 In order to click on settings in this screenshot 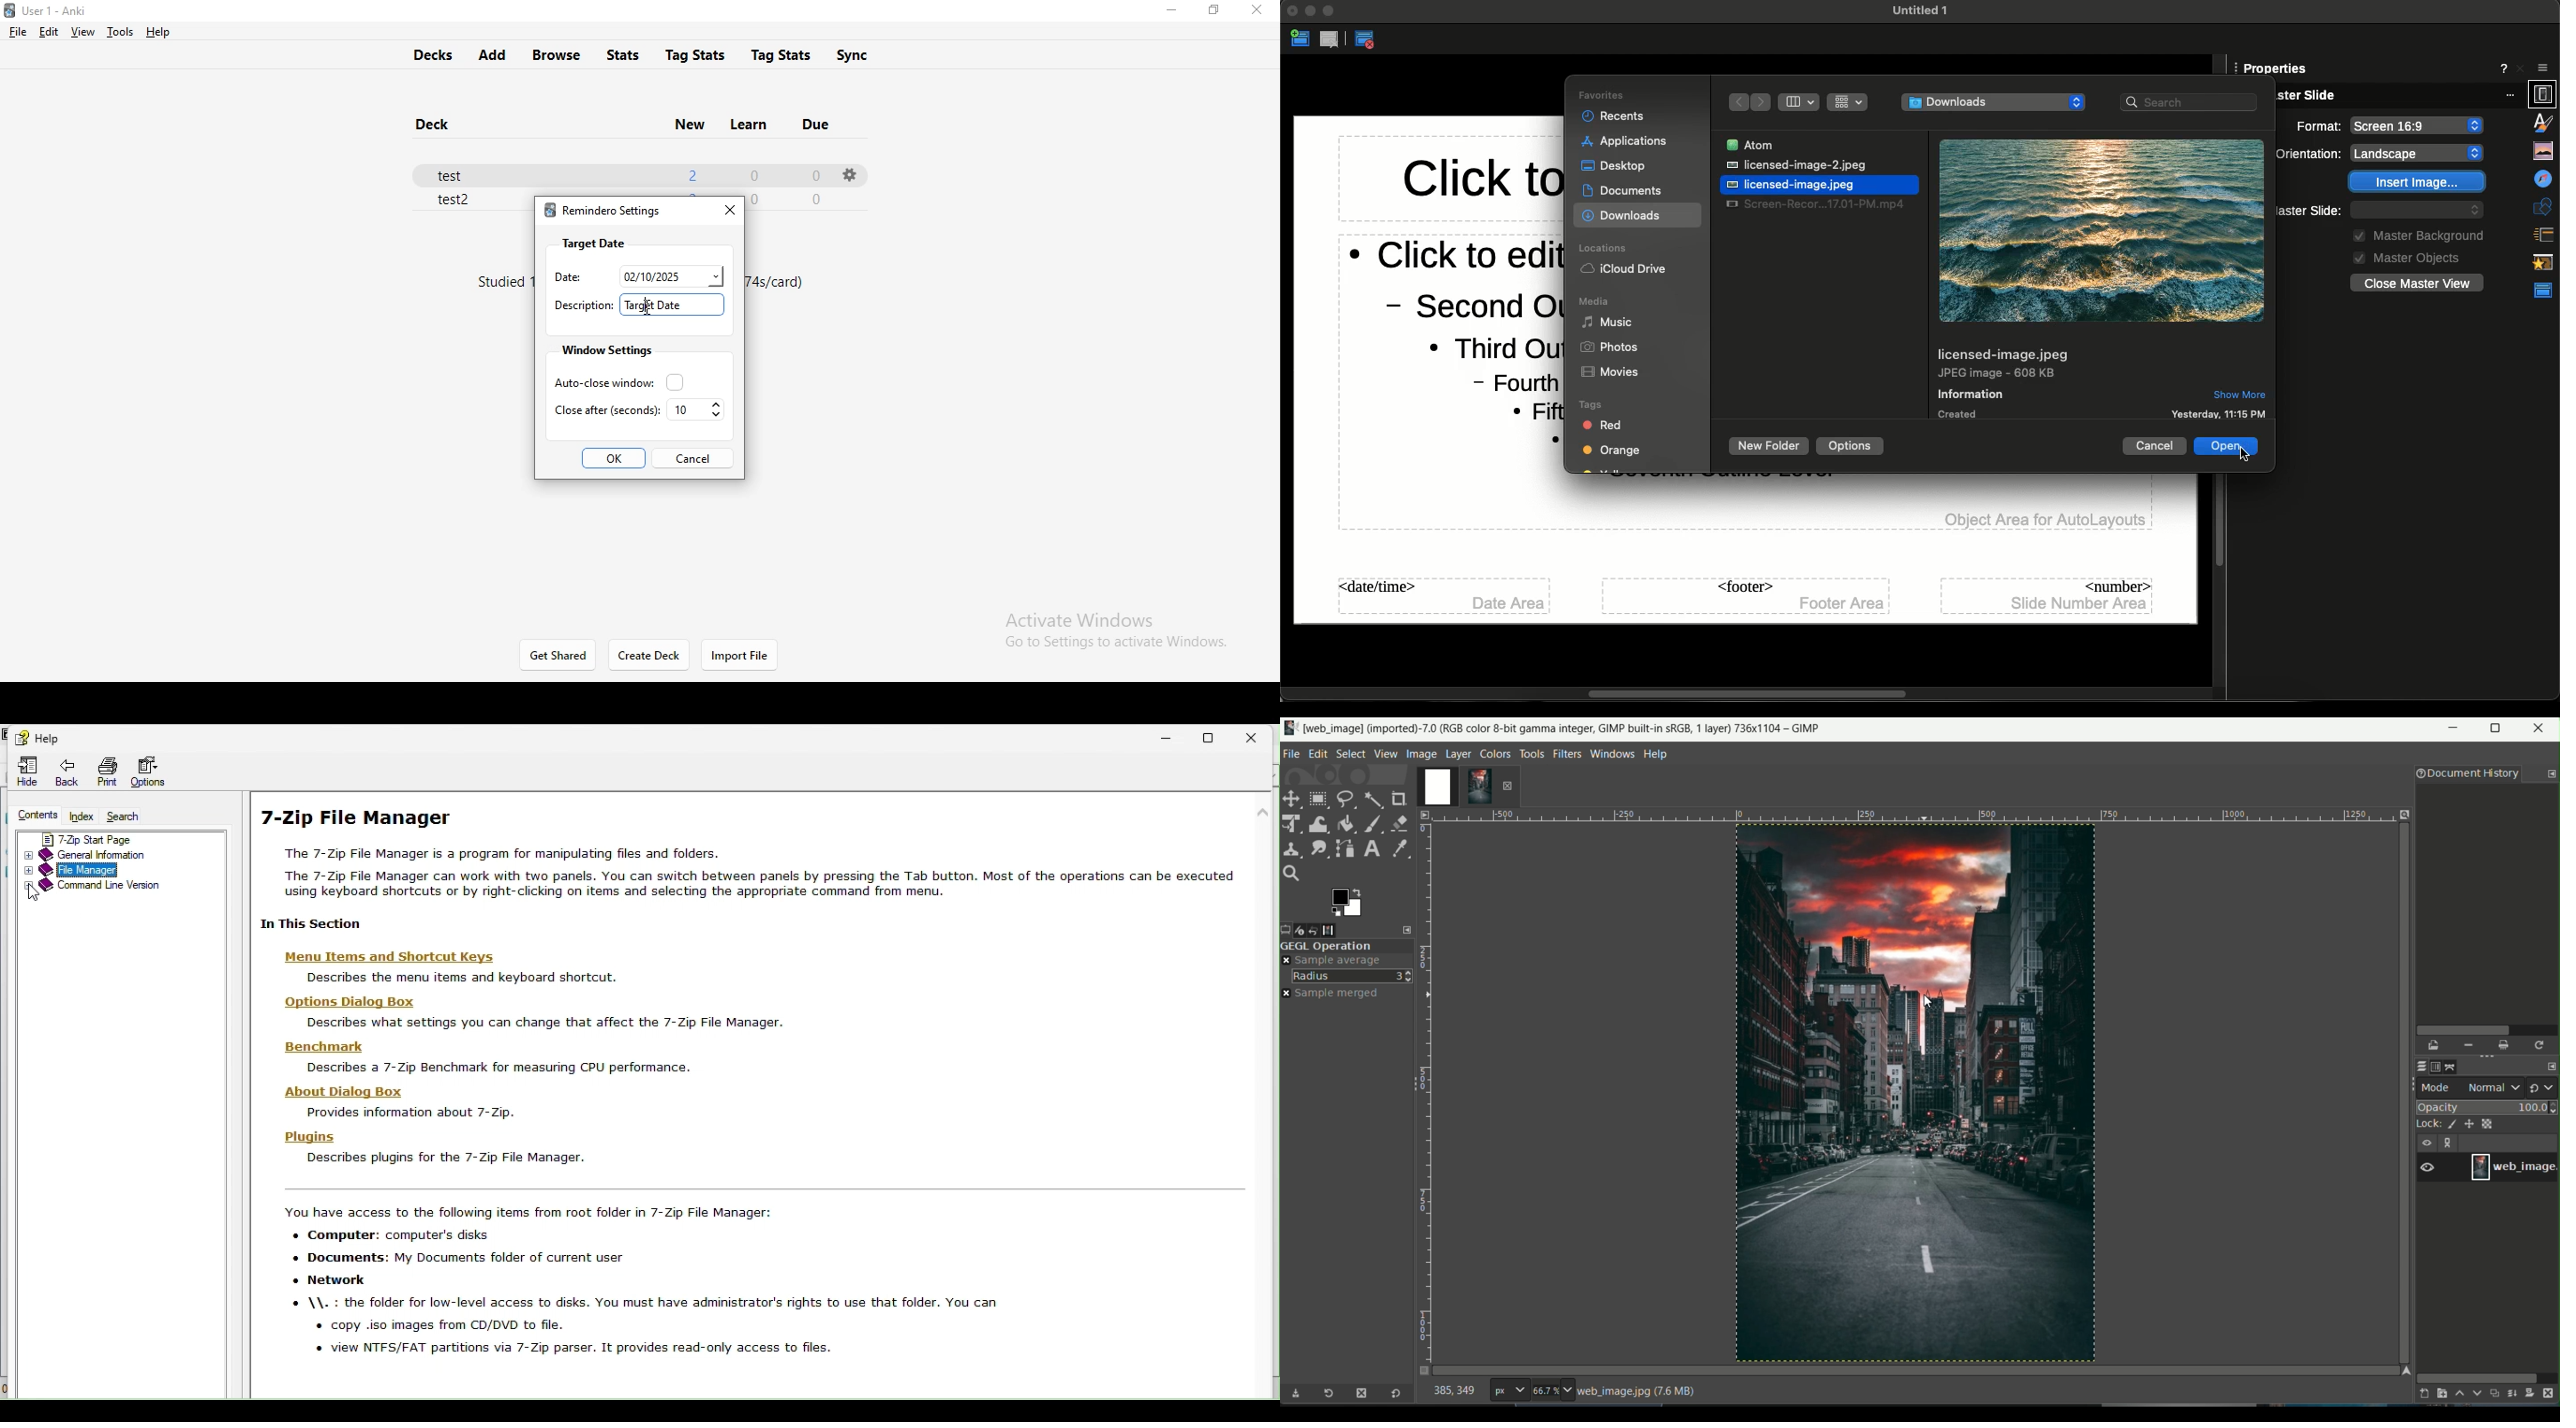, I will do `click(848, 174)`.